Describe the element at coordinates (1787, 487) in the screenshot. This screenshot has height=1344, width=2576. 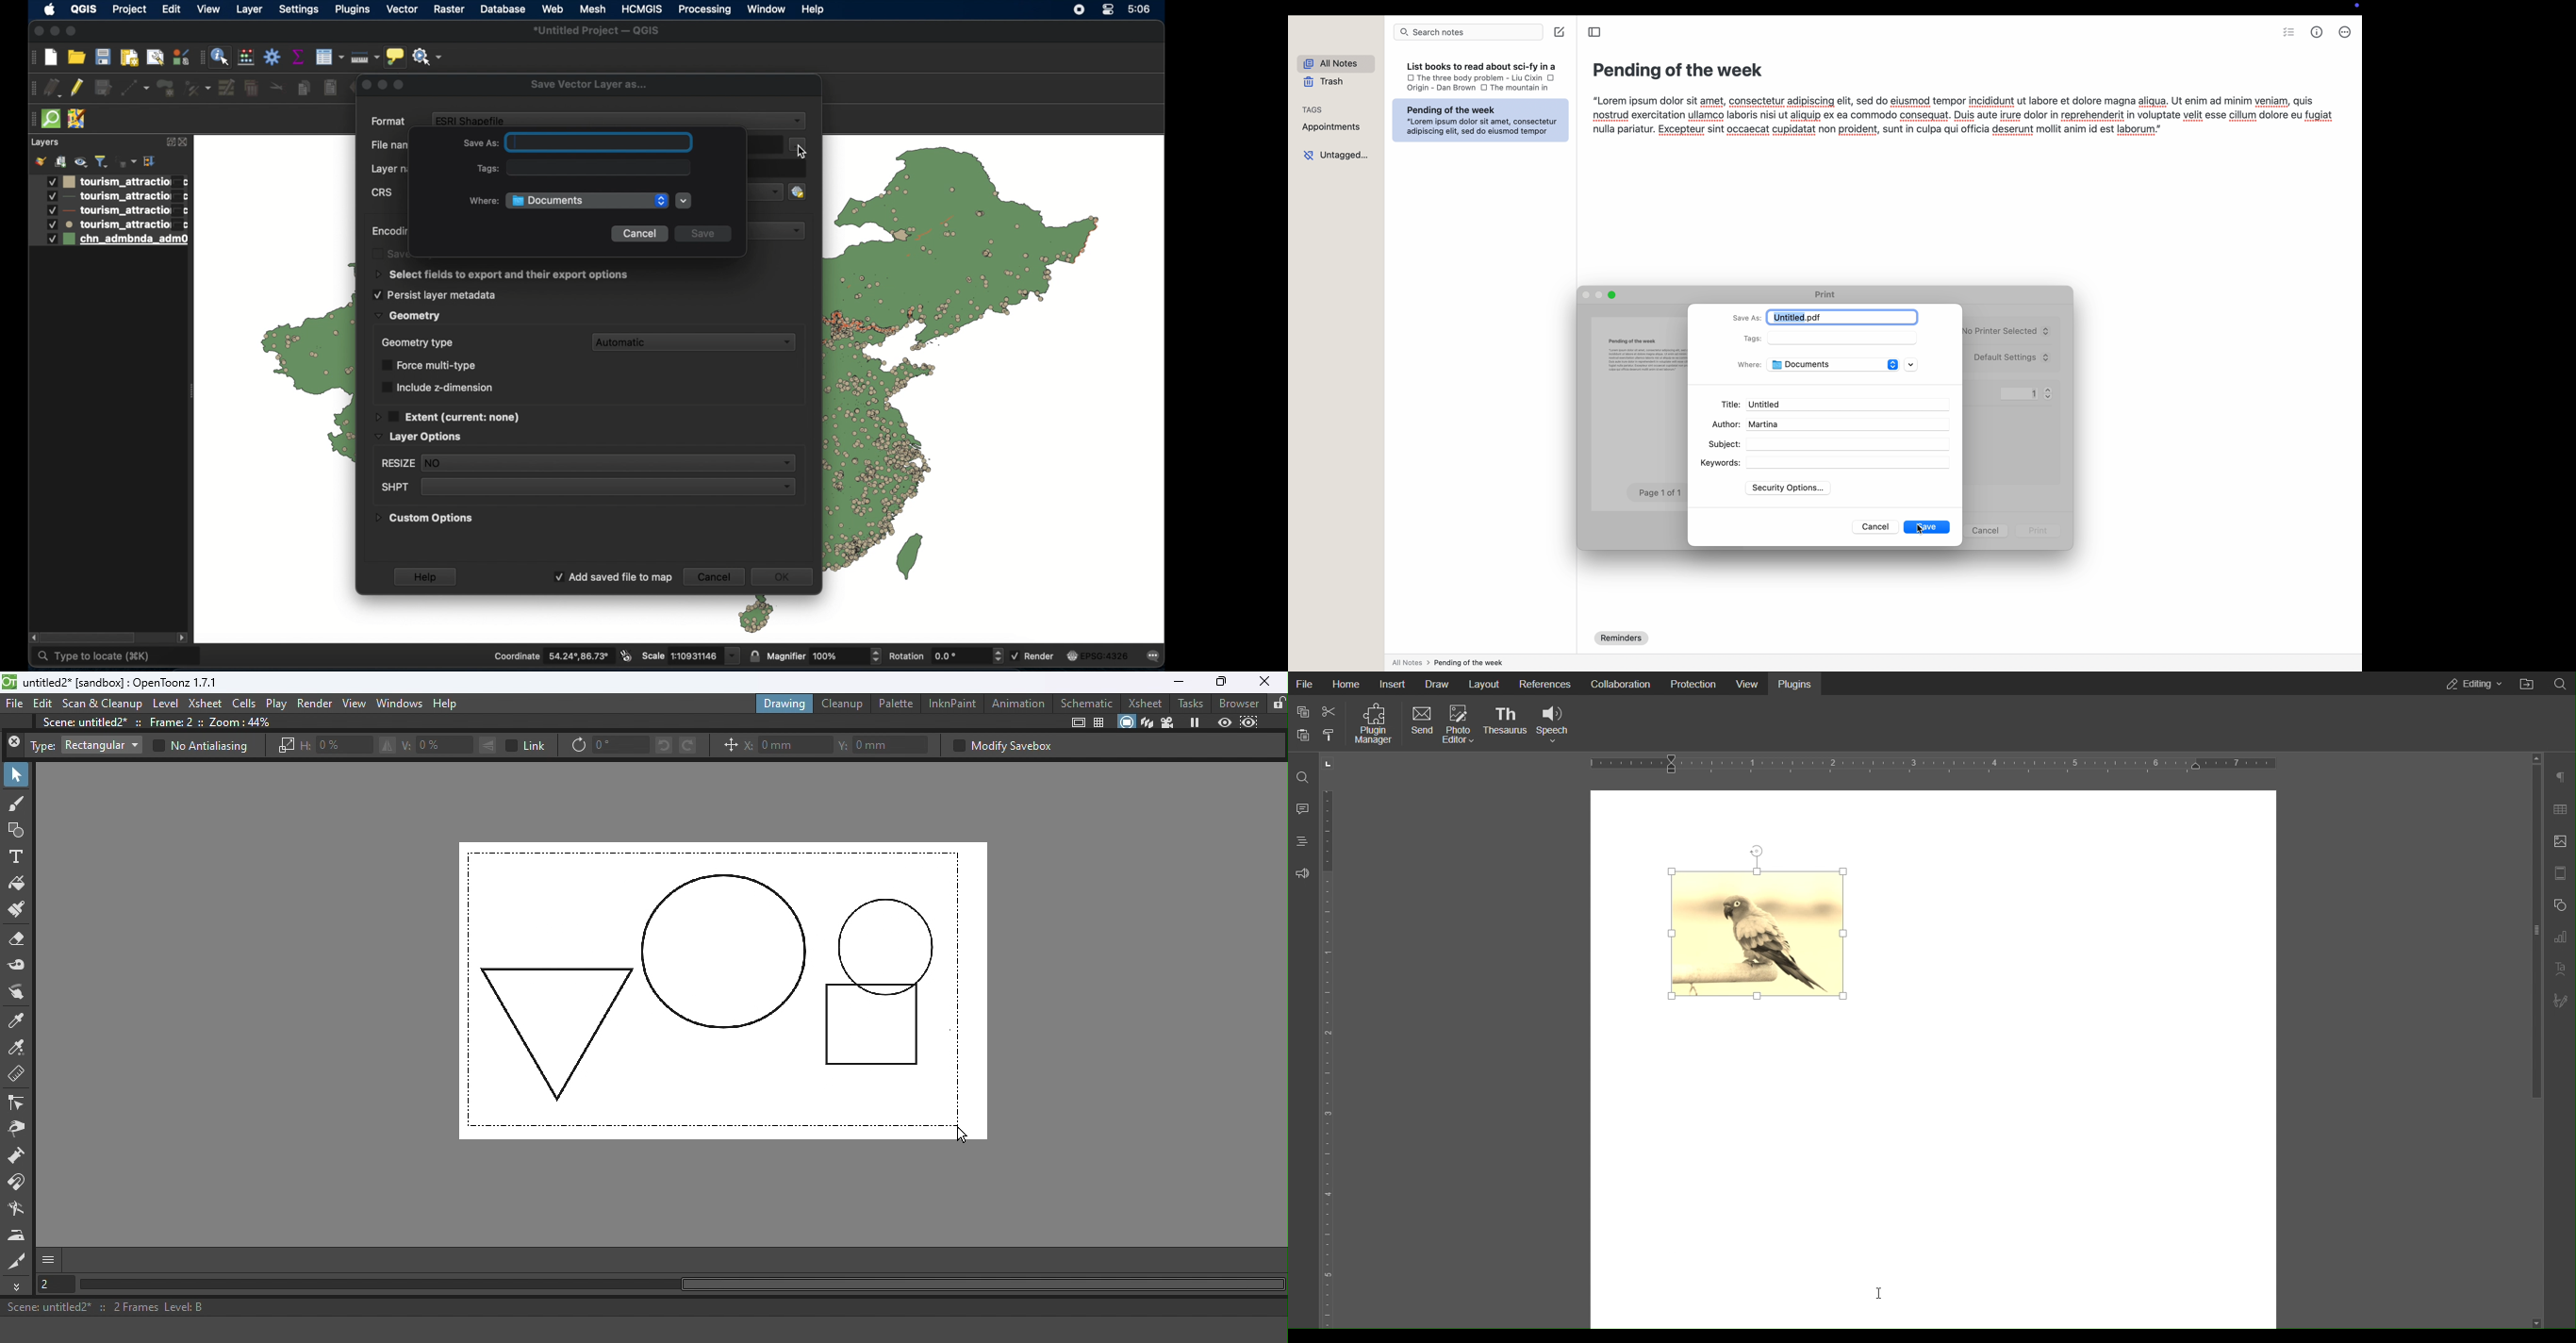
I see `security options` at that location.